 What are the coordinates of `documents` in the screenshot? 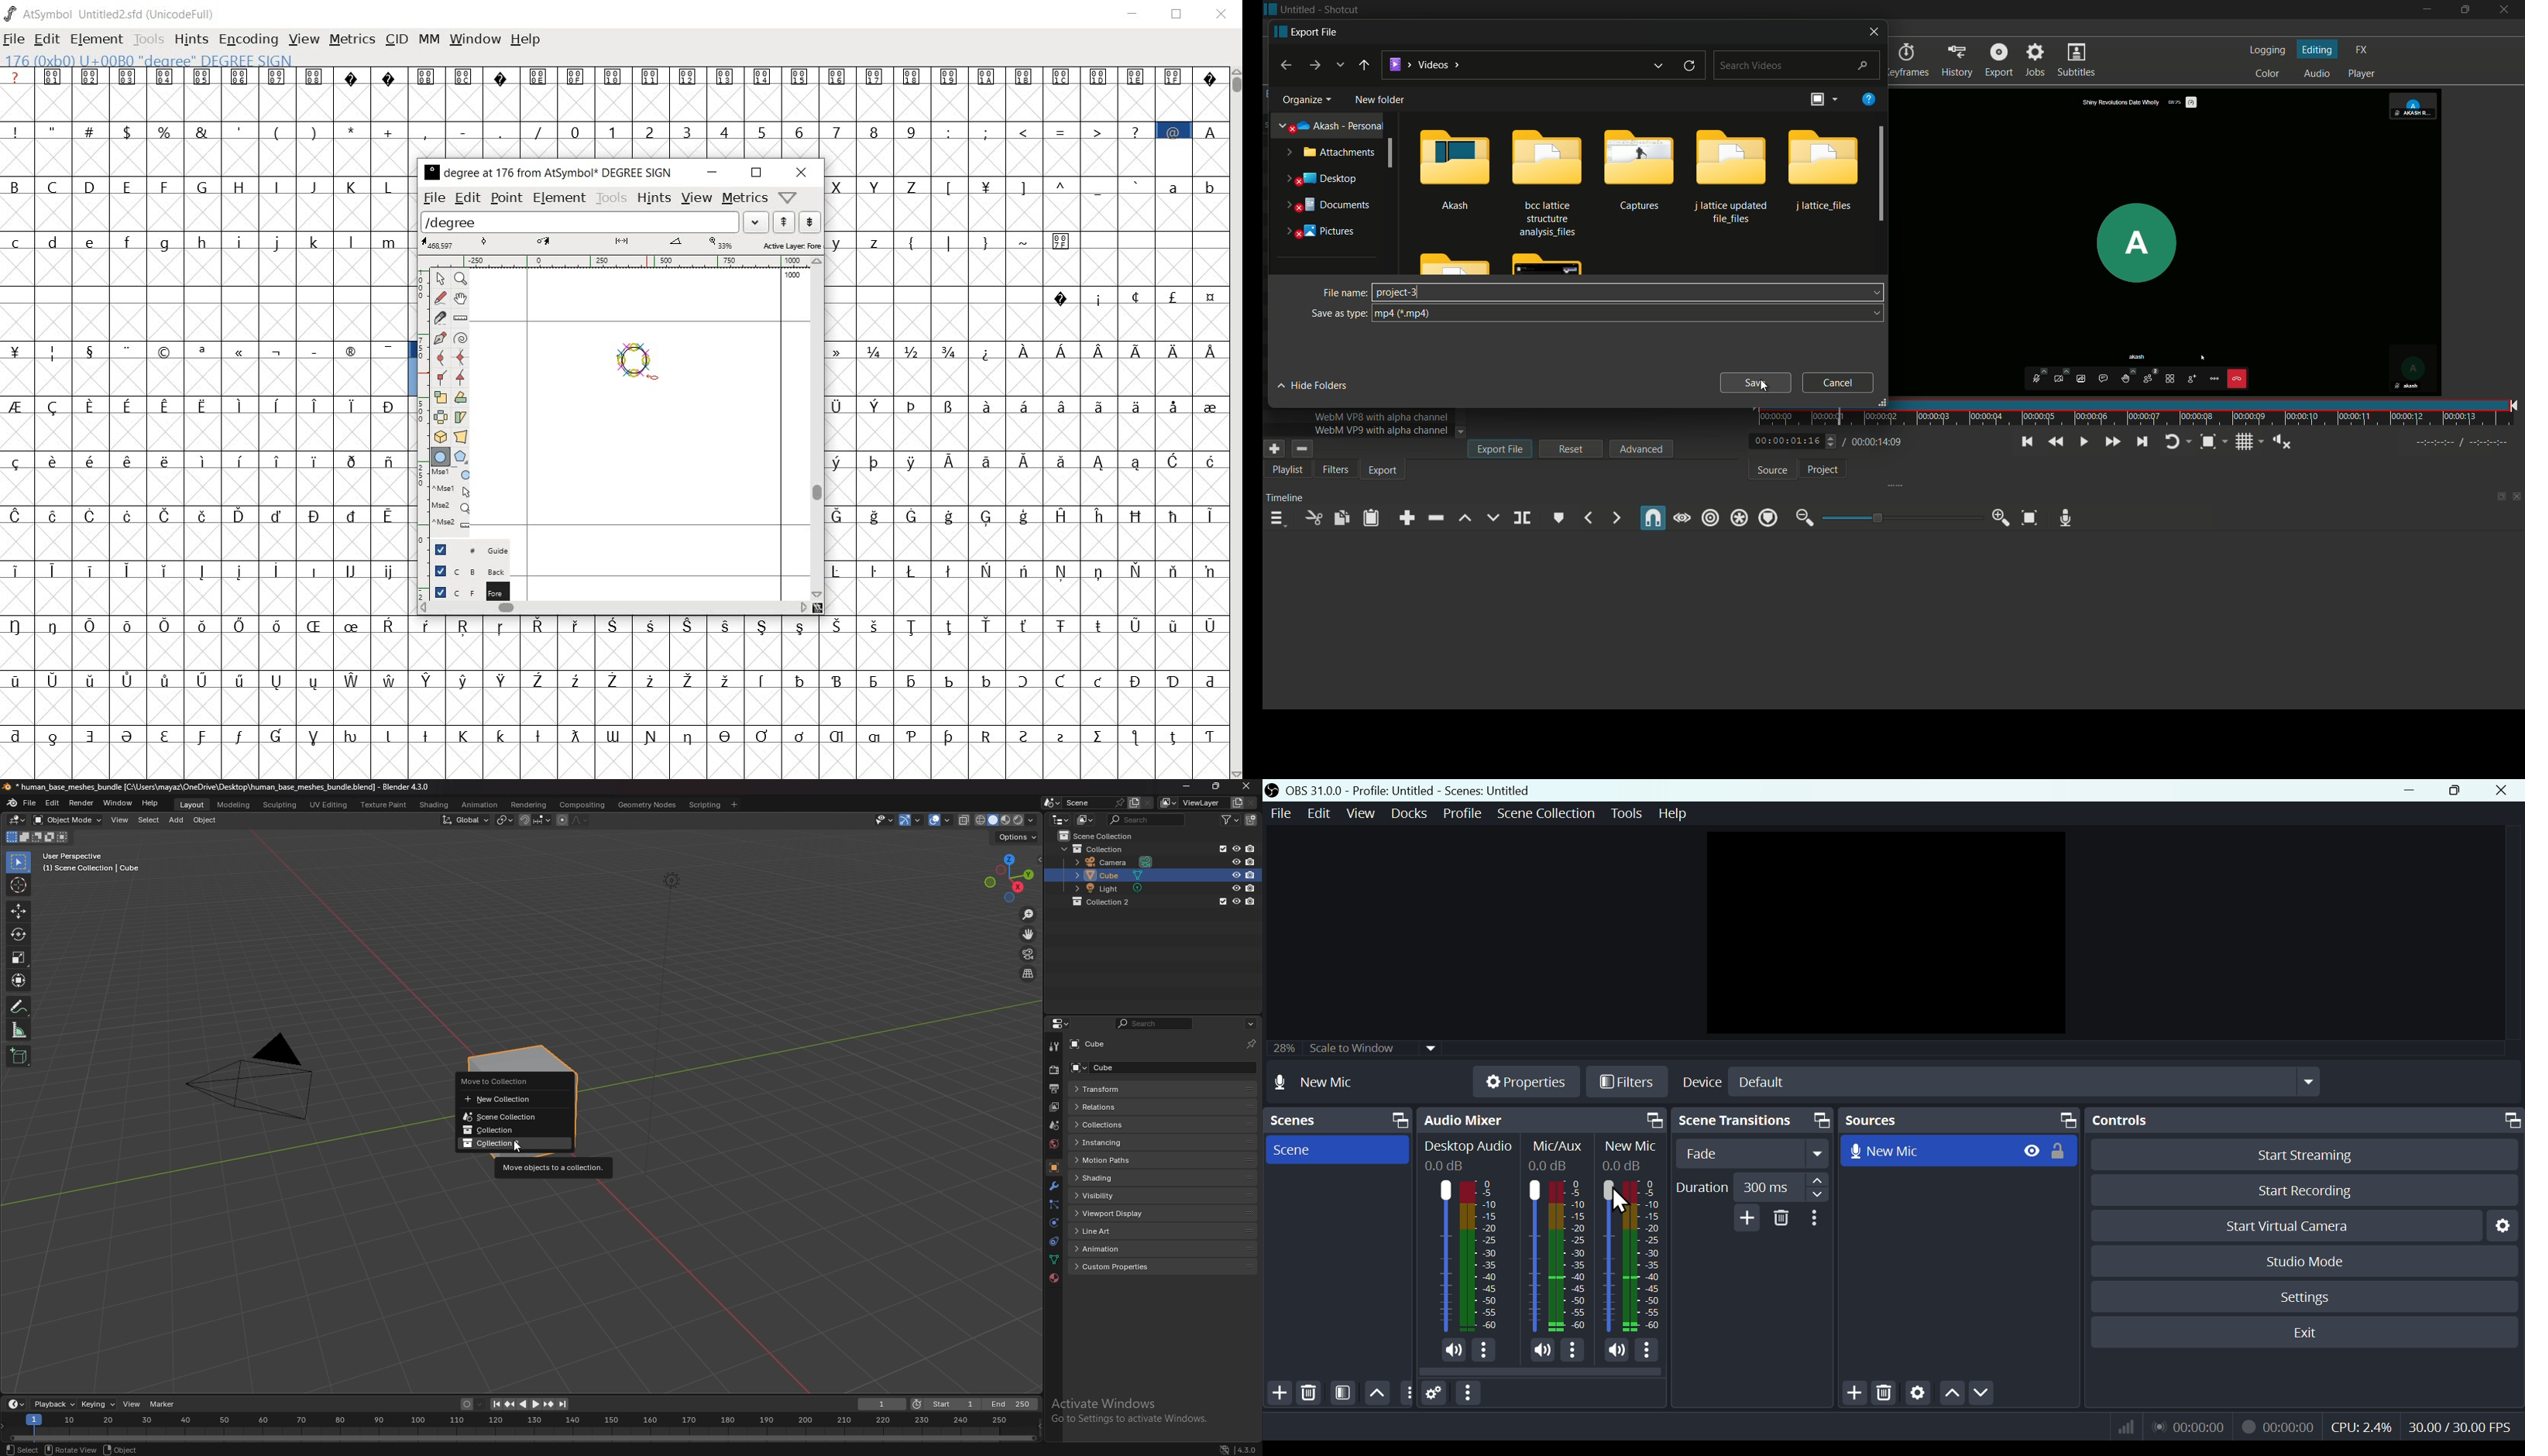 It's located at (1327, 205).